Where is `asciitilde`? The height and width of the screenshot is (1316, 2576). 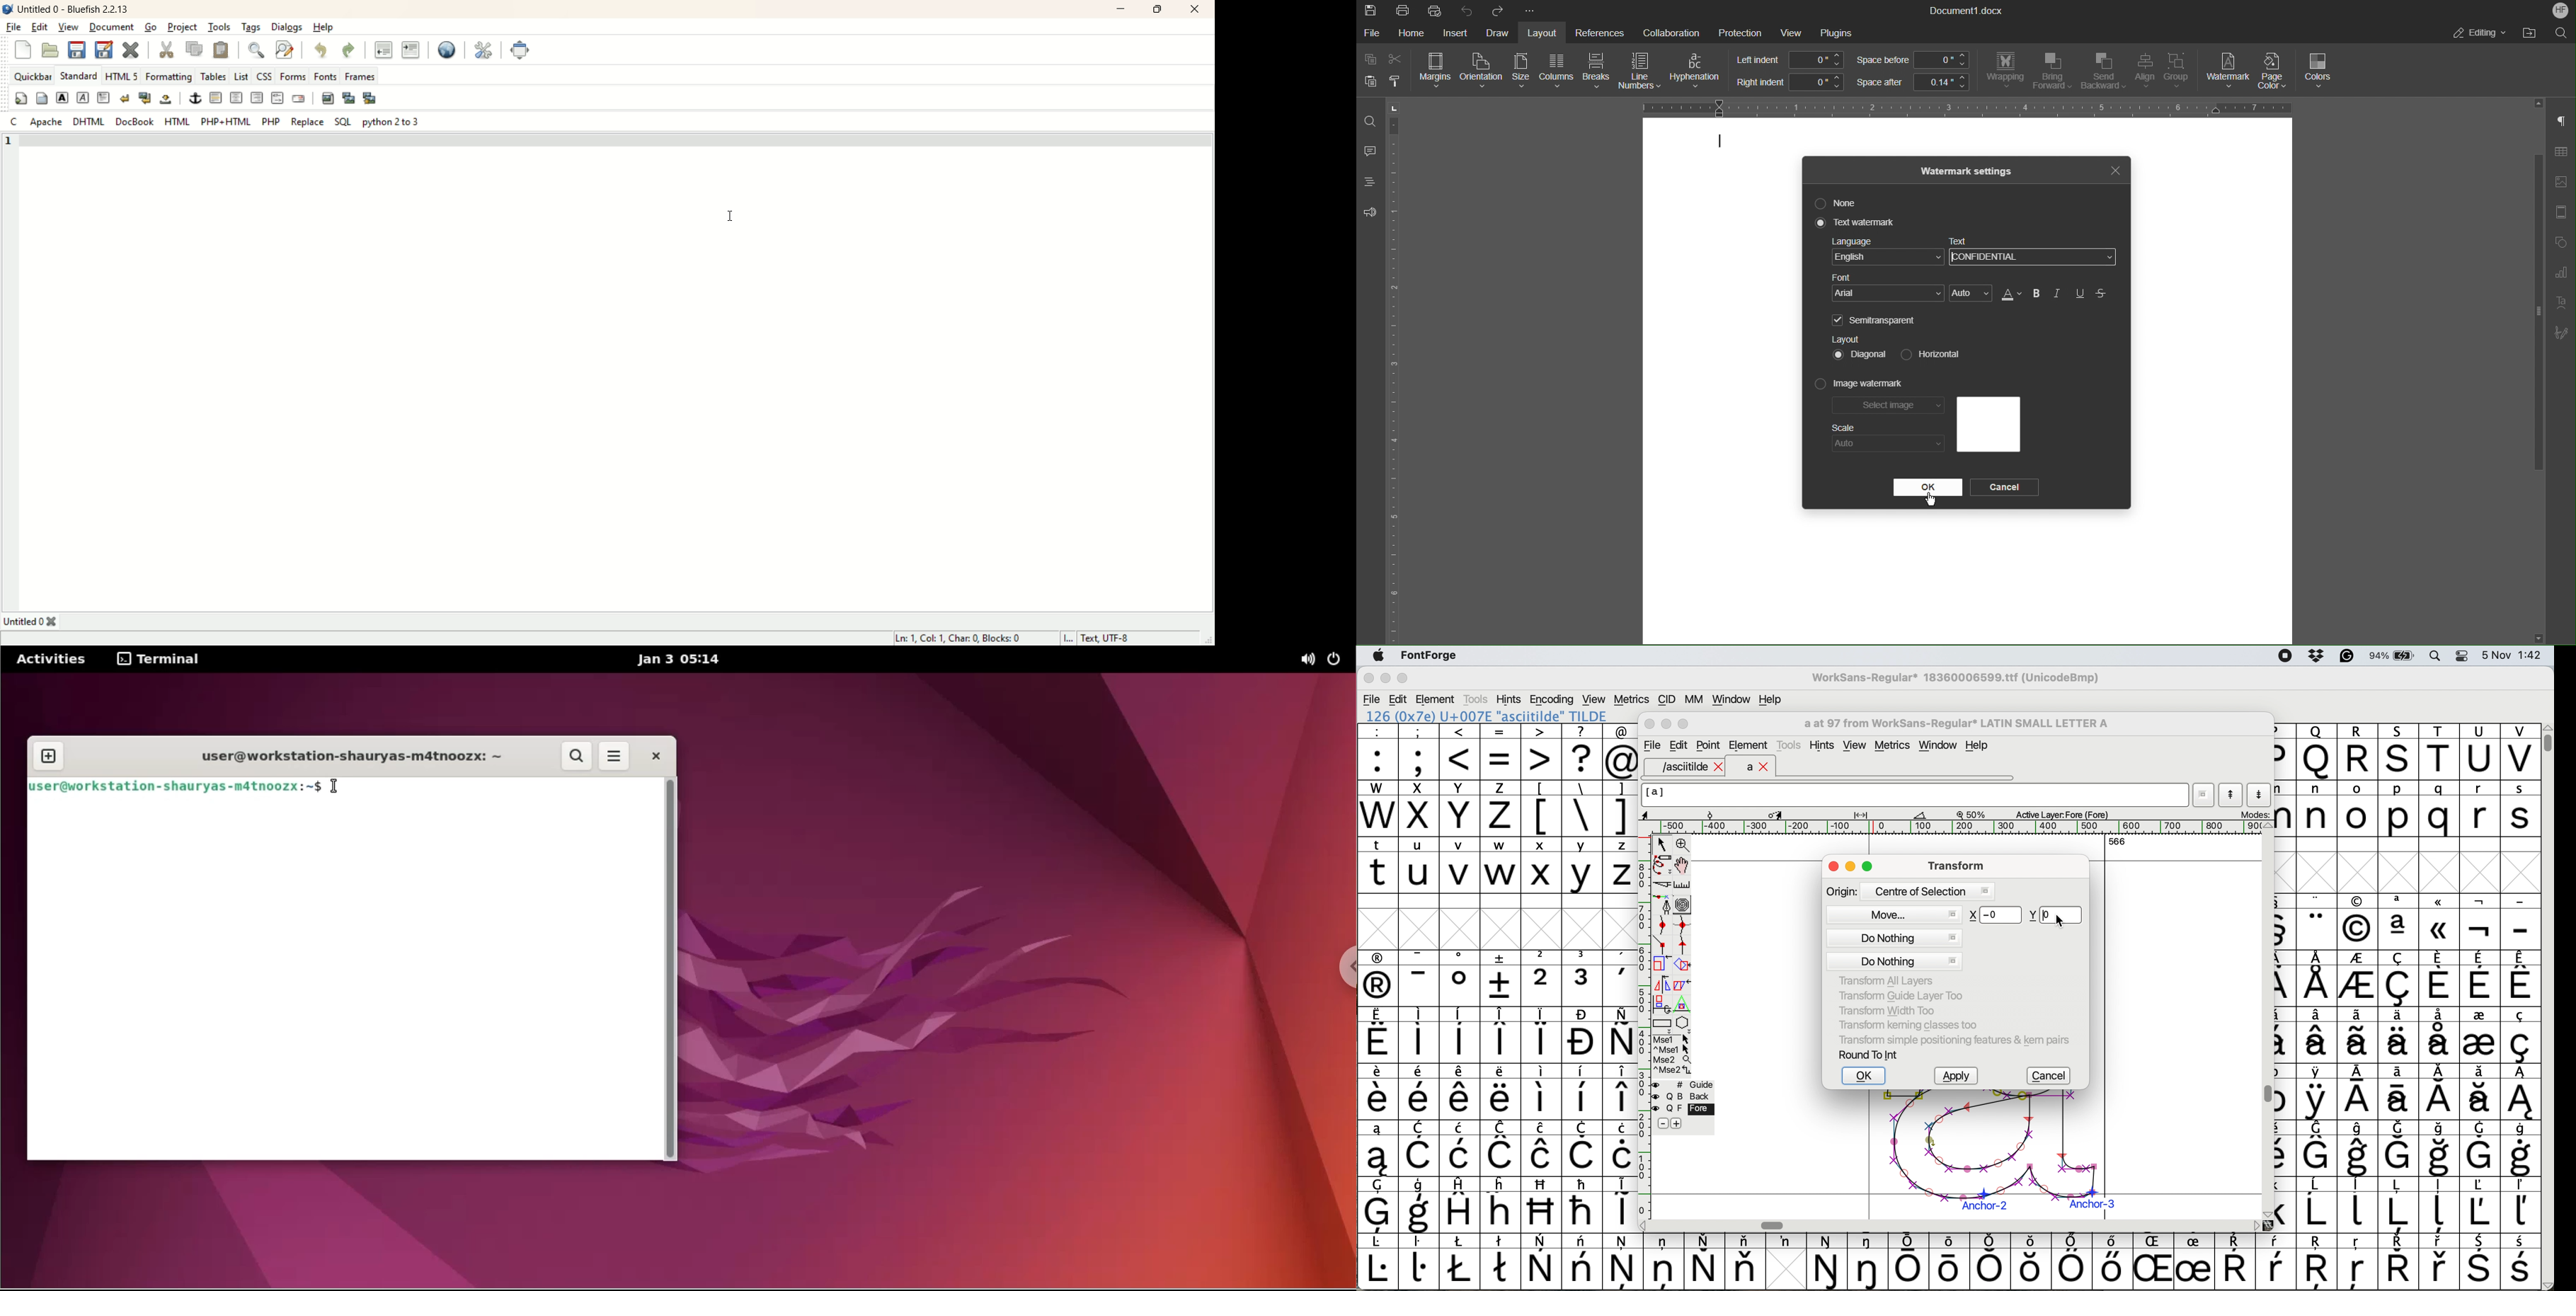 asciitilde is located at coordinates (1690, 767).